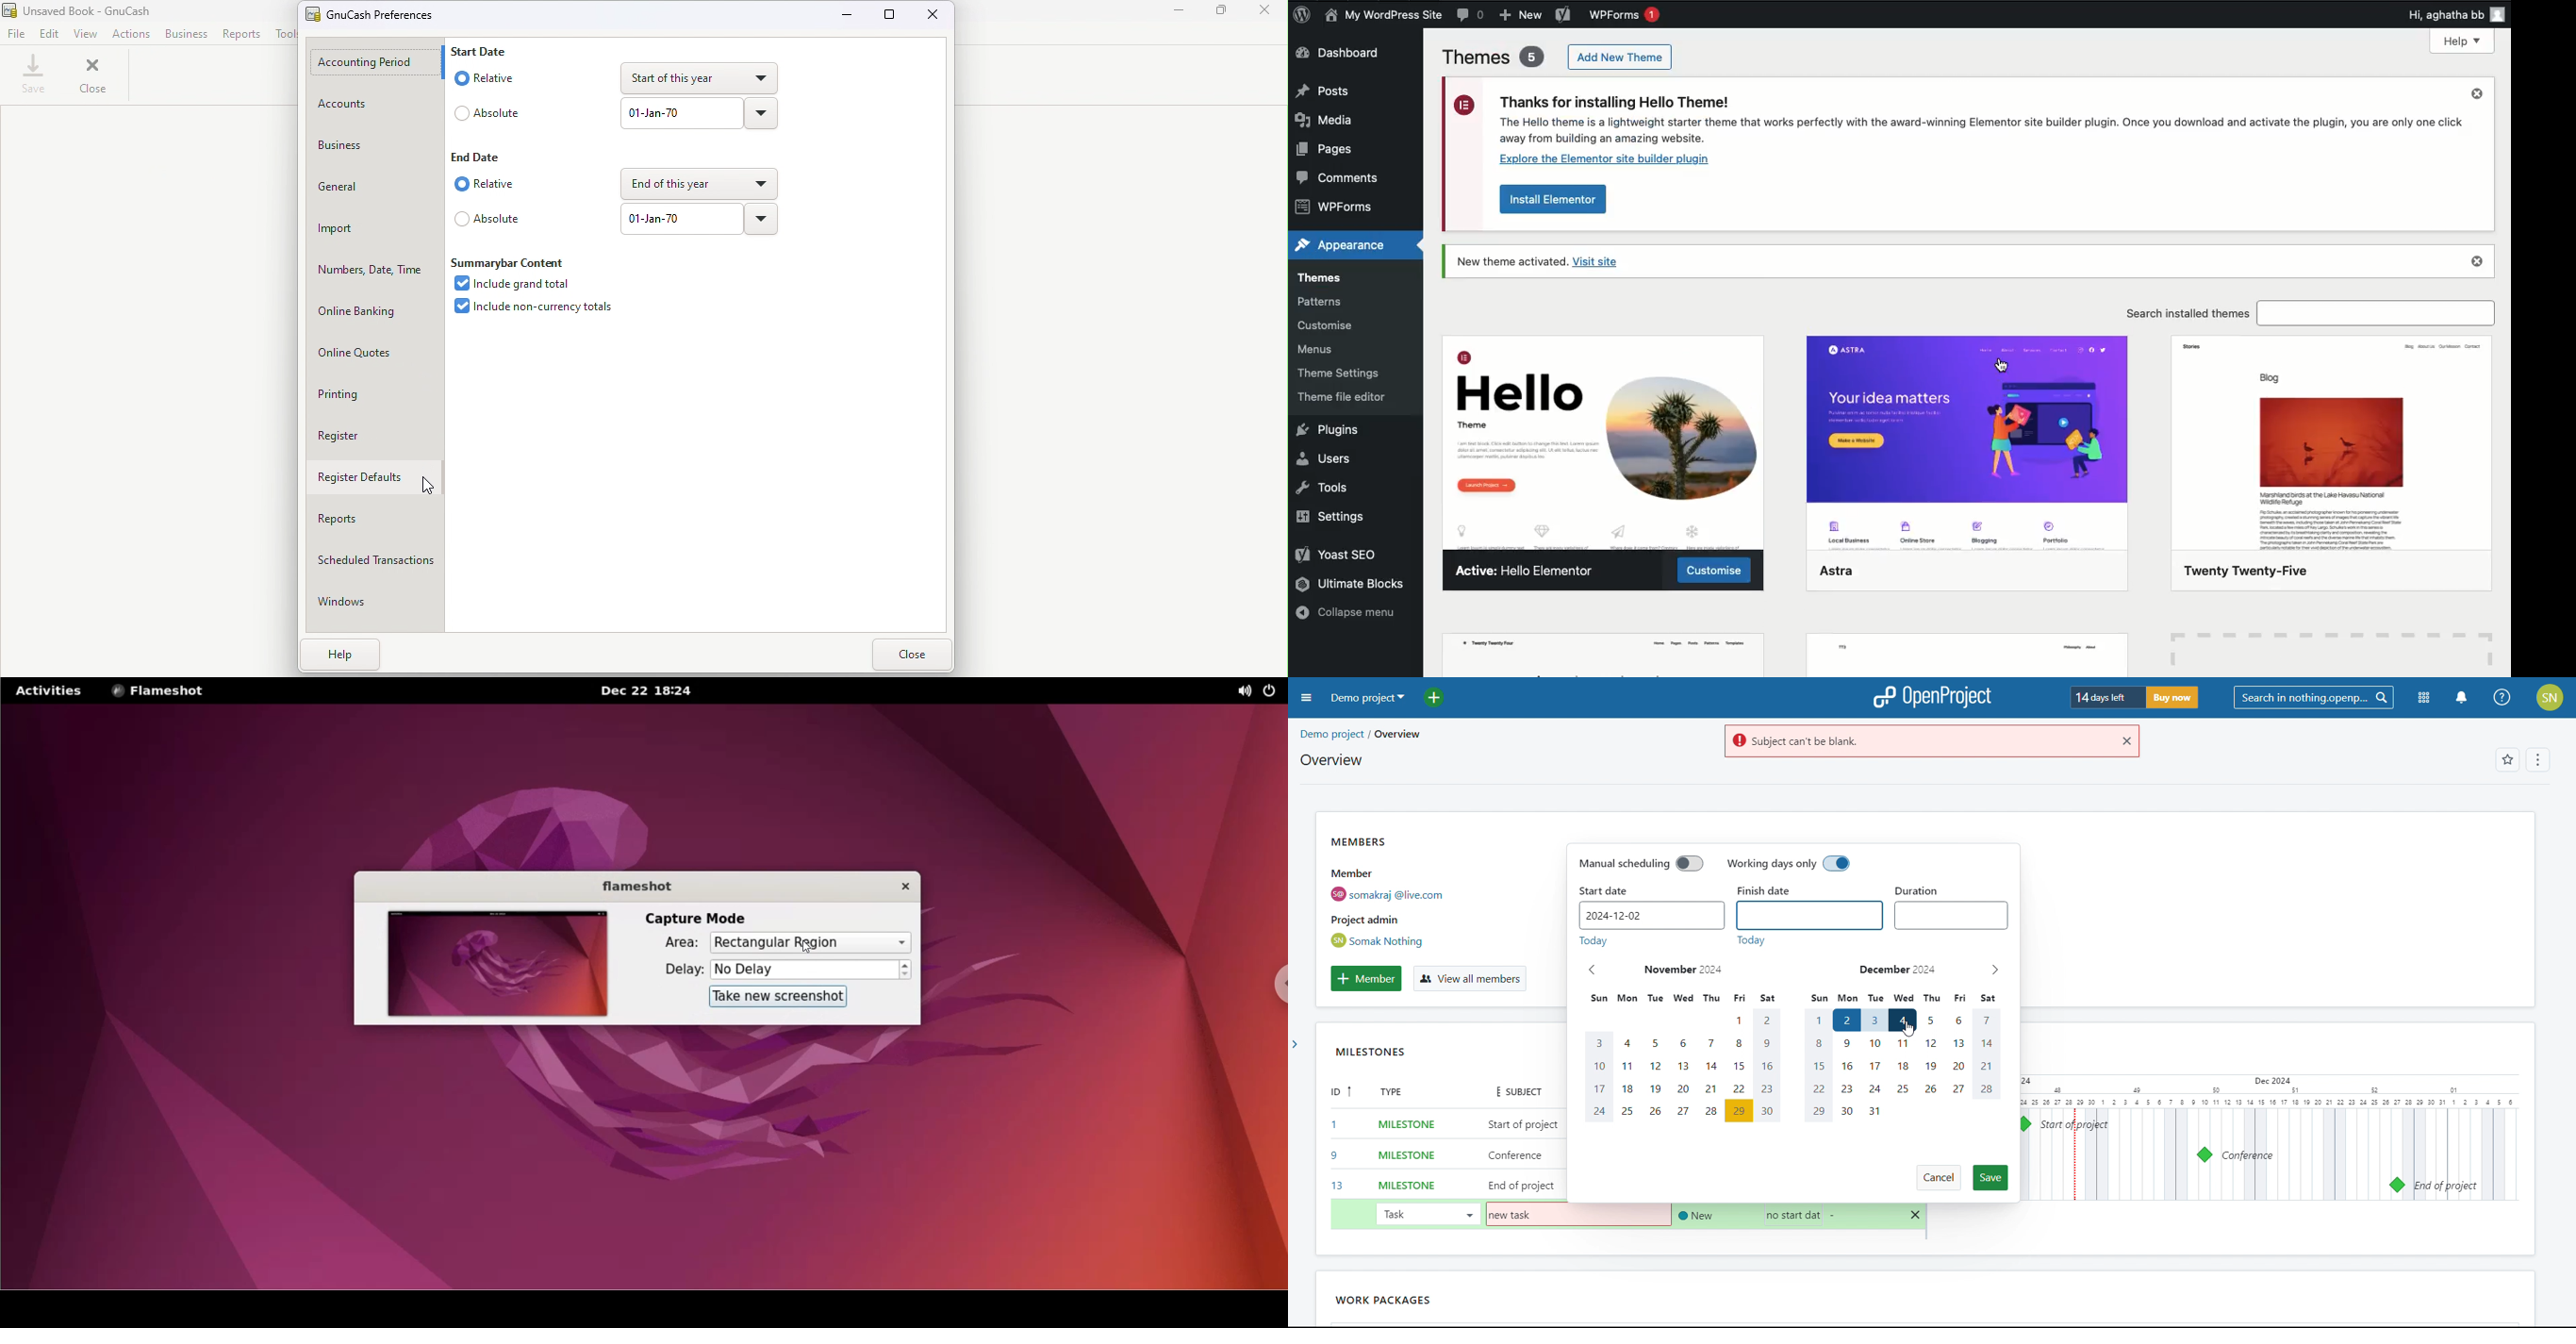  I want to click on Thanks for installing hello theme, so click(1954, 129).